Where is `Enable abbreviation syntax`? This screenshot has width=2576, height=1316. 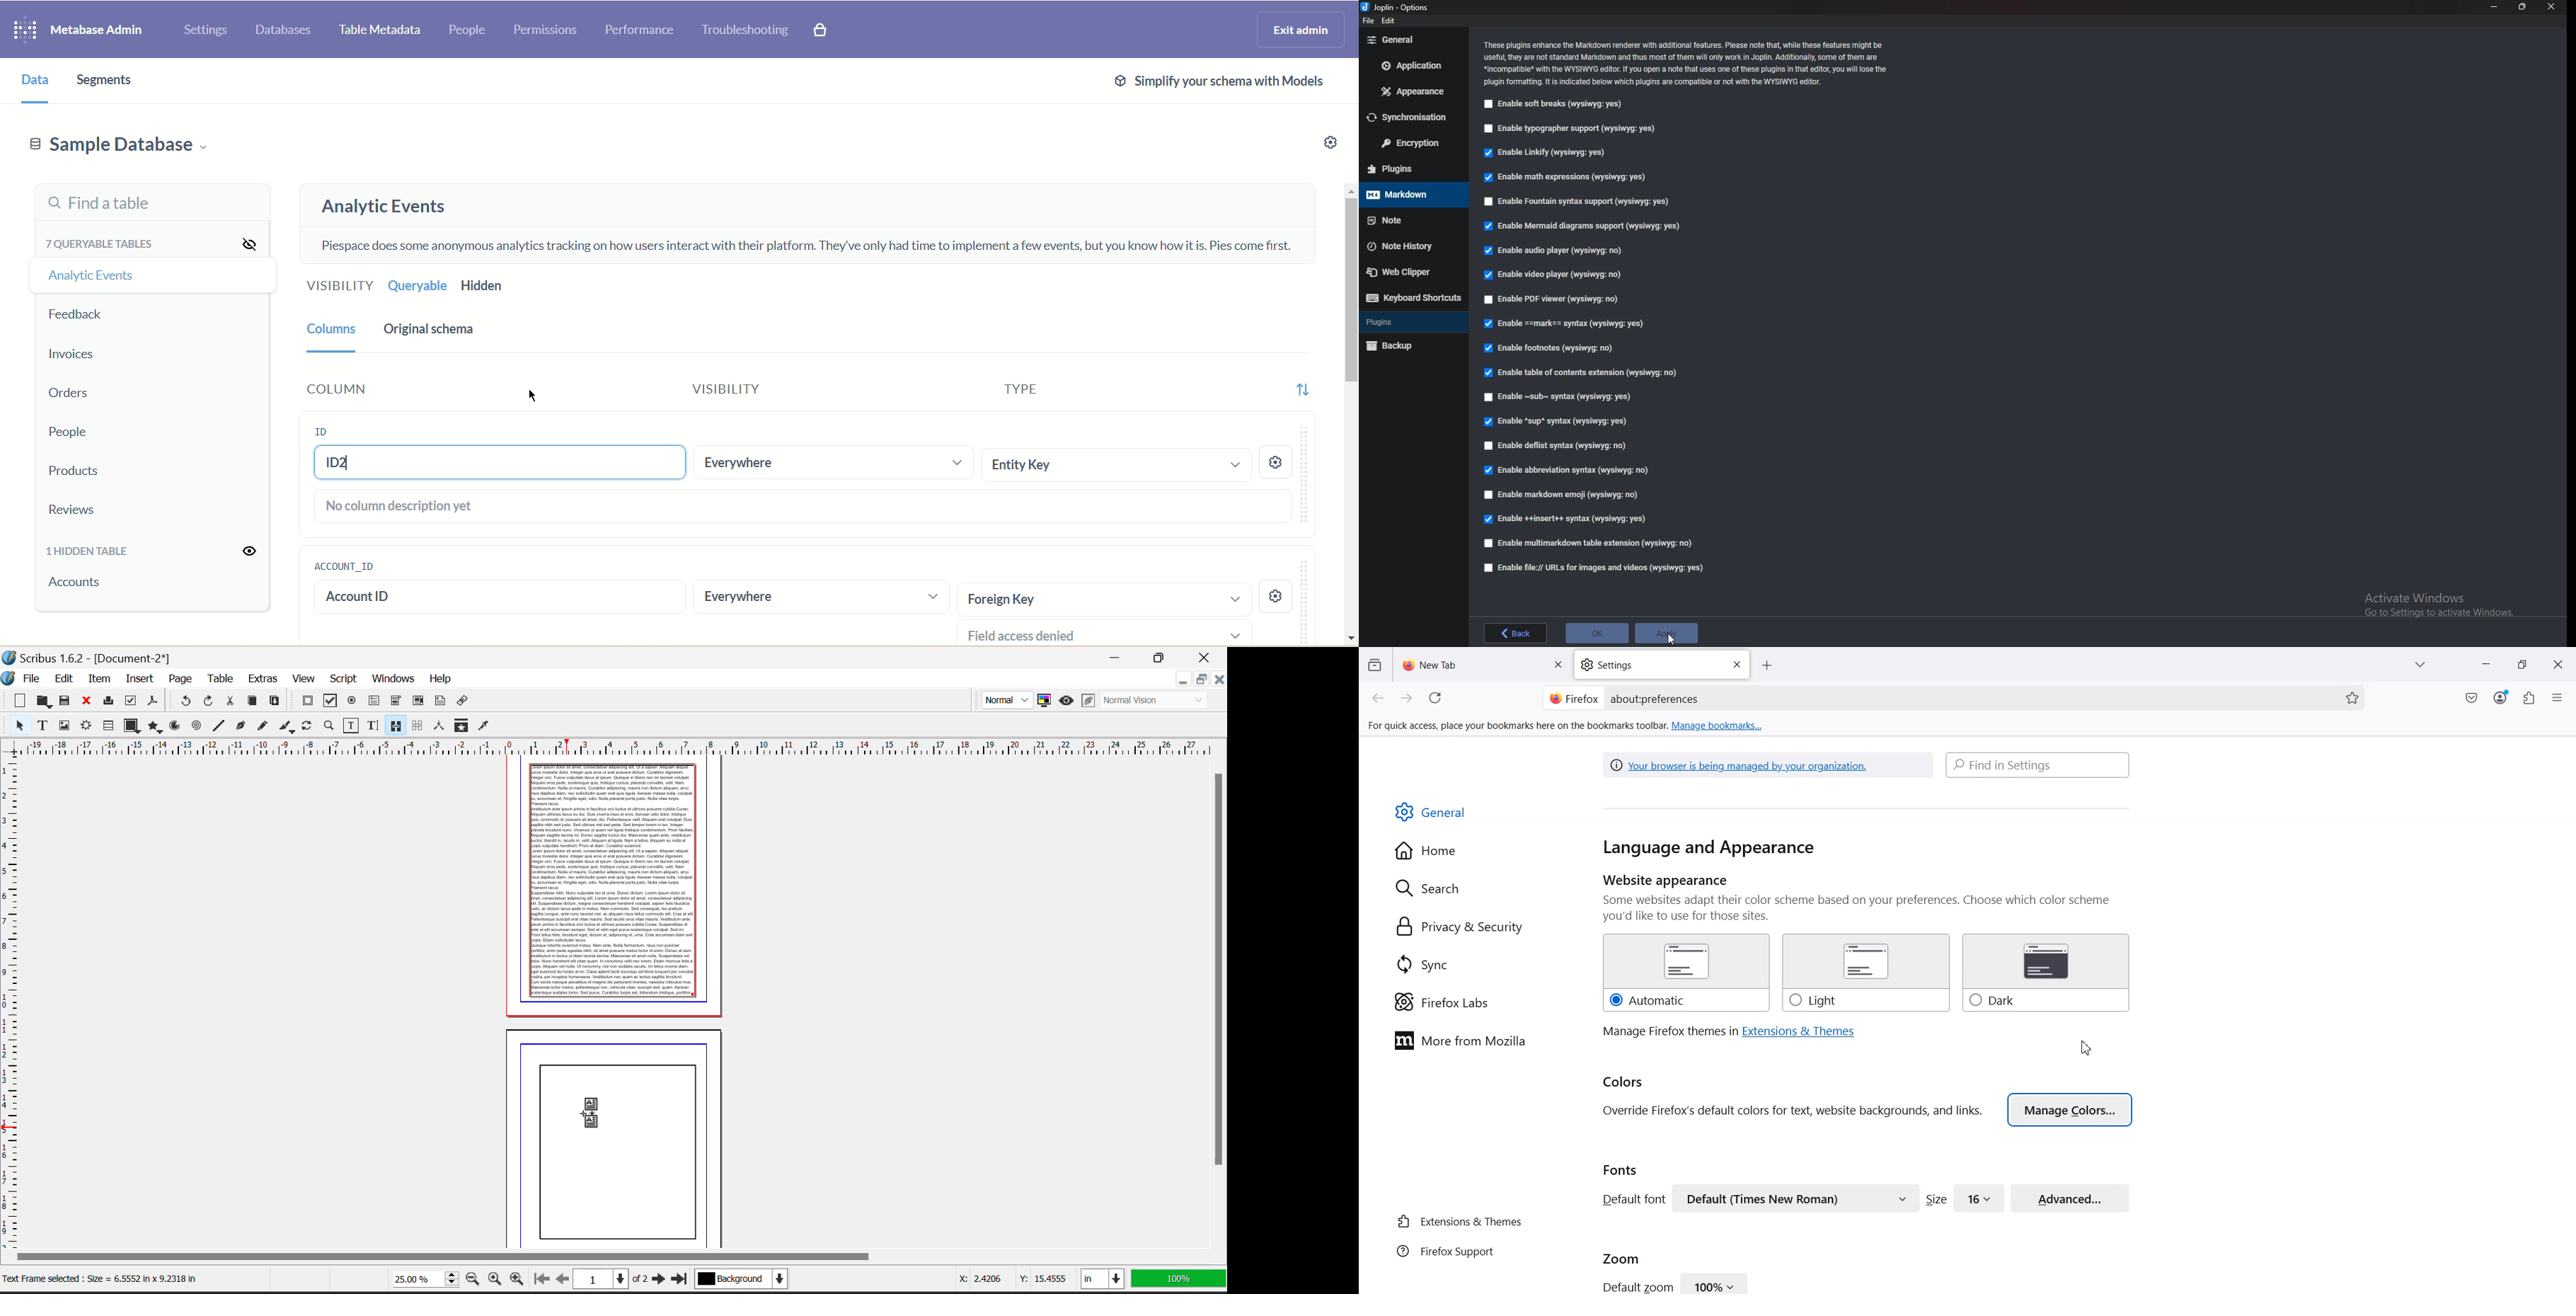
Enable abbreviation syntax is located at coordinates (1570, 469).